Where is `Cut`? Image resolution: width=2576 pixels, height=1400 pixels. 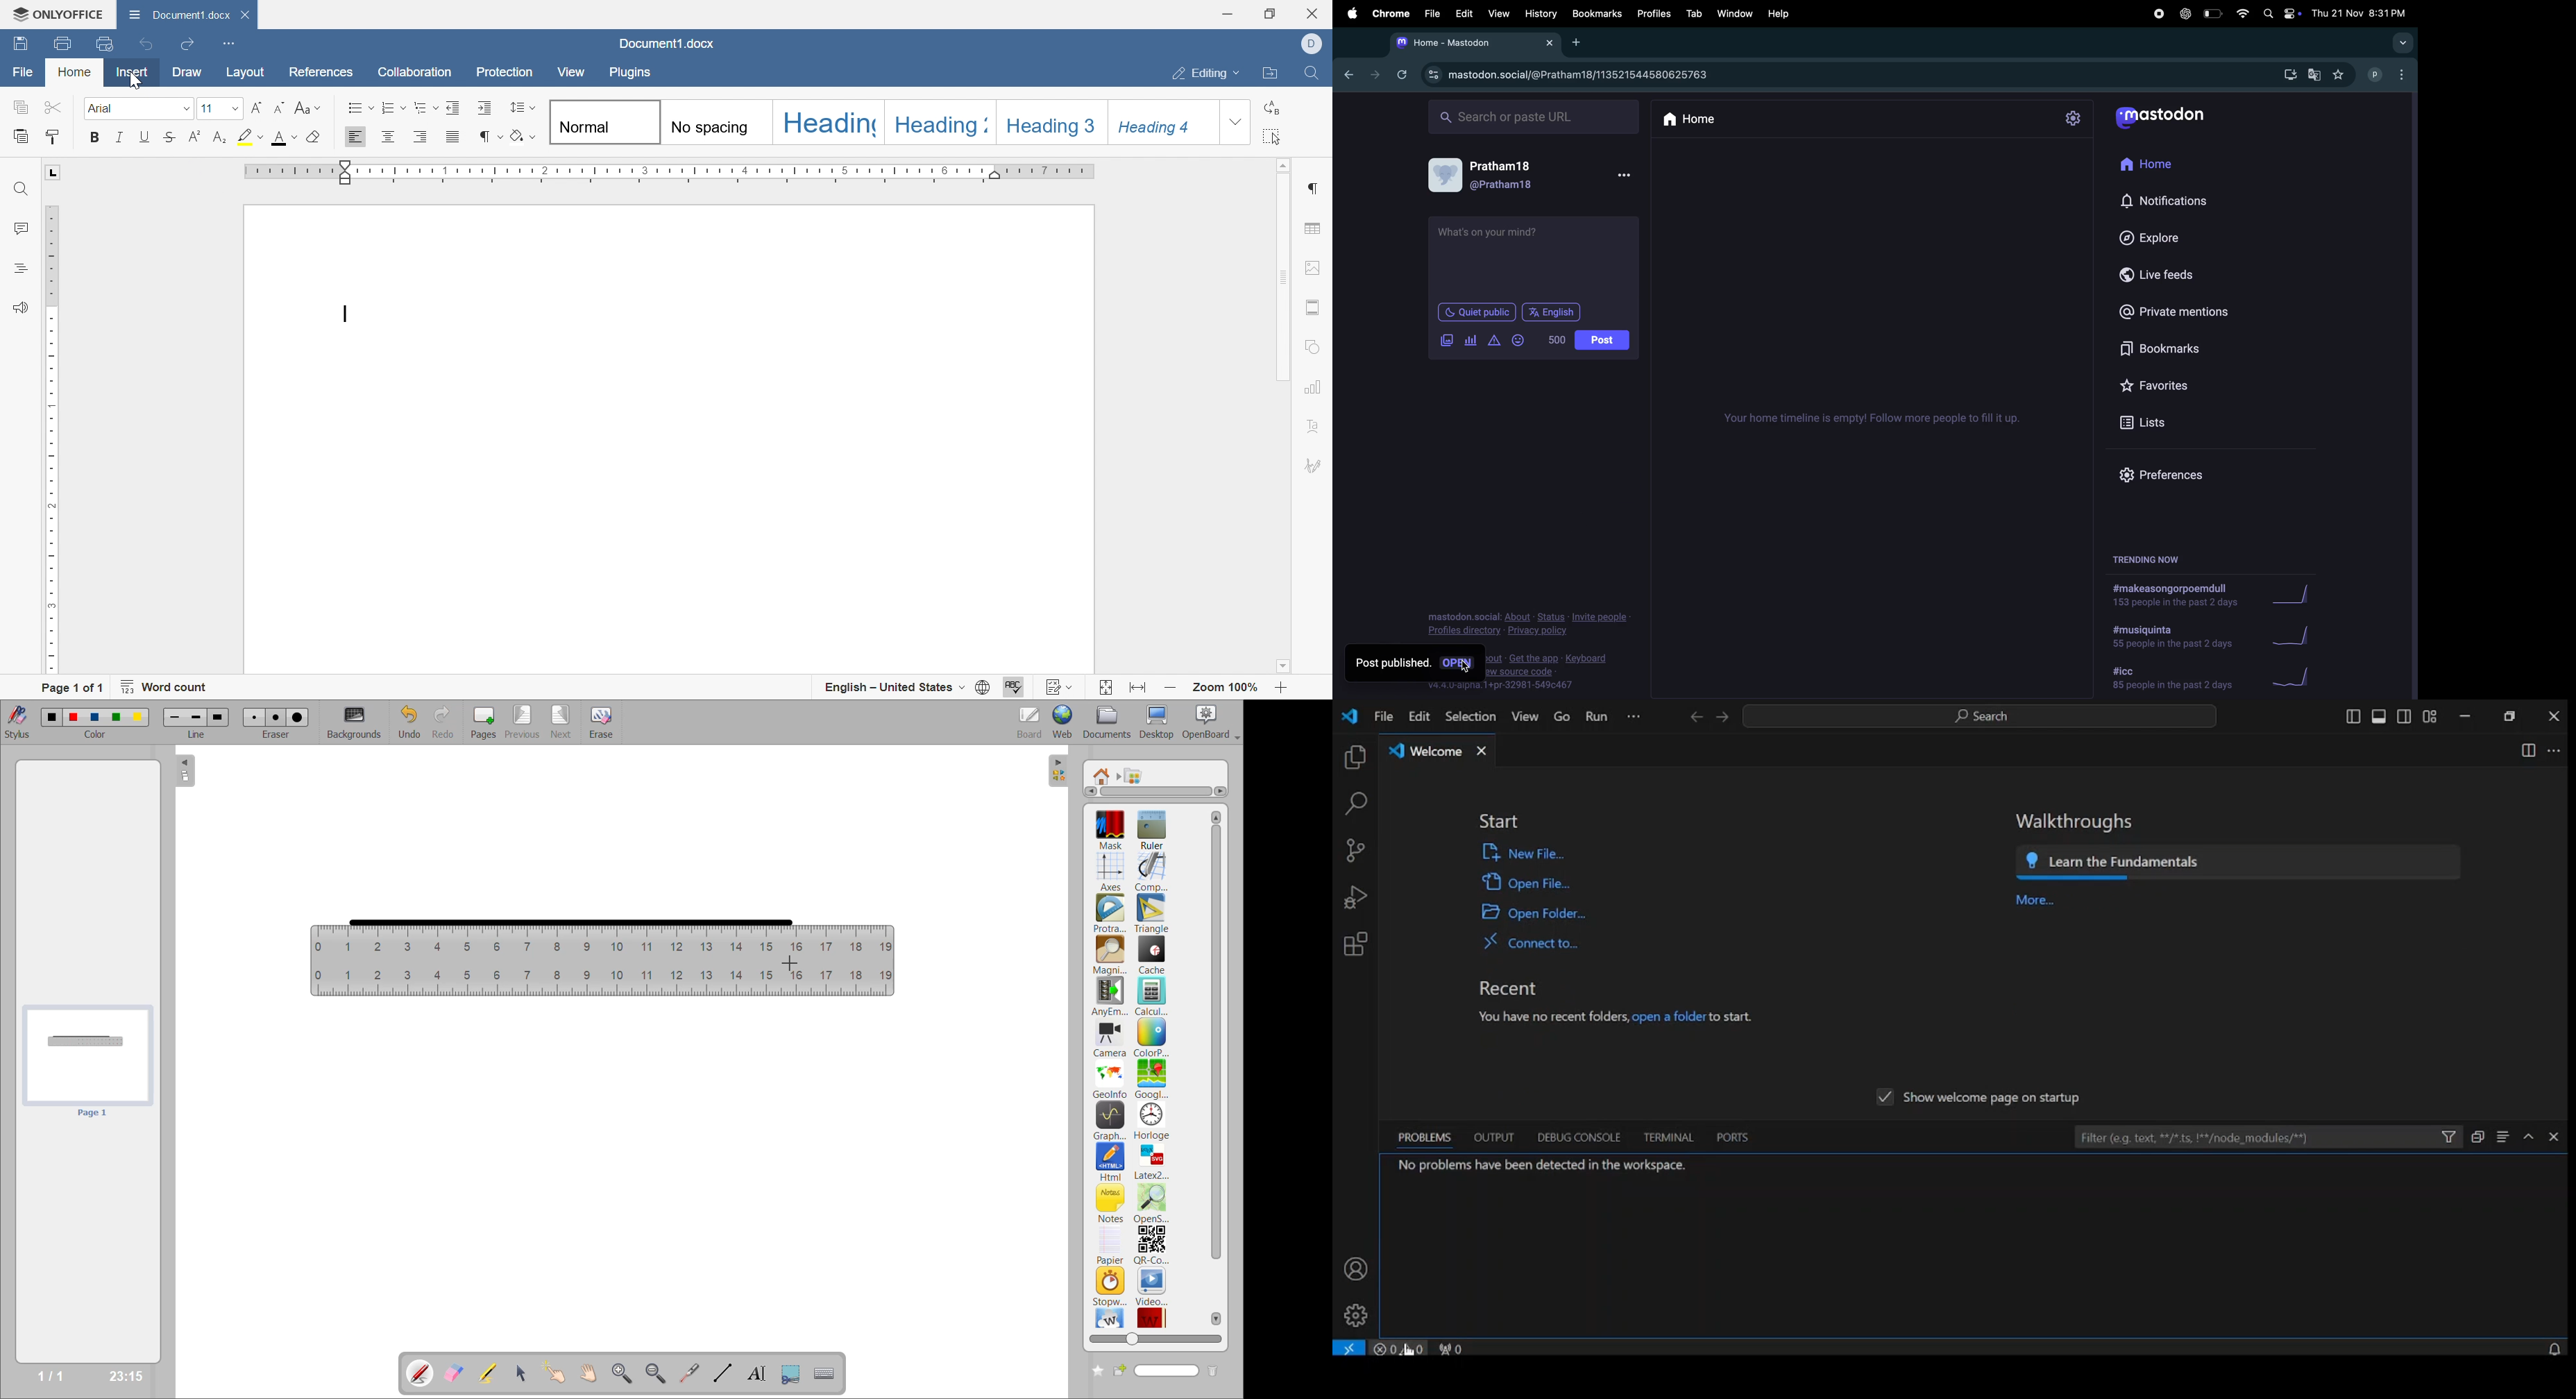 Cut is located at coordinates (56, 107).